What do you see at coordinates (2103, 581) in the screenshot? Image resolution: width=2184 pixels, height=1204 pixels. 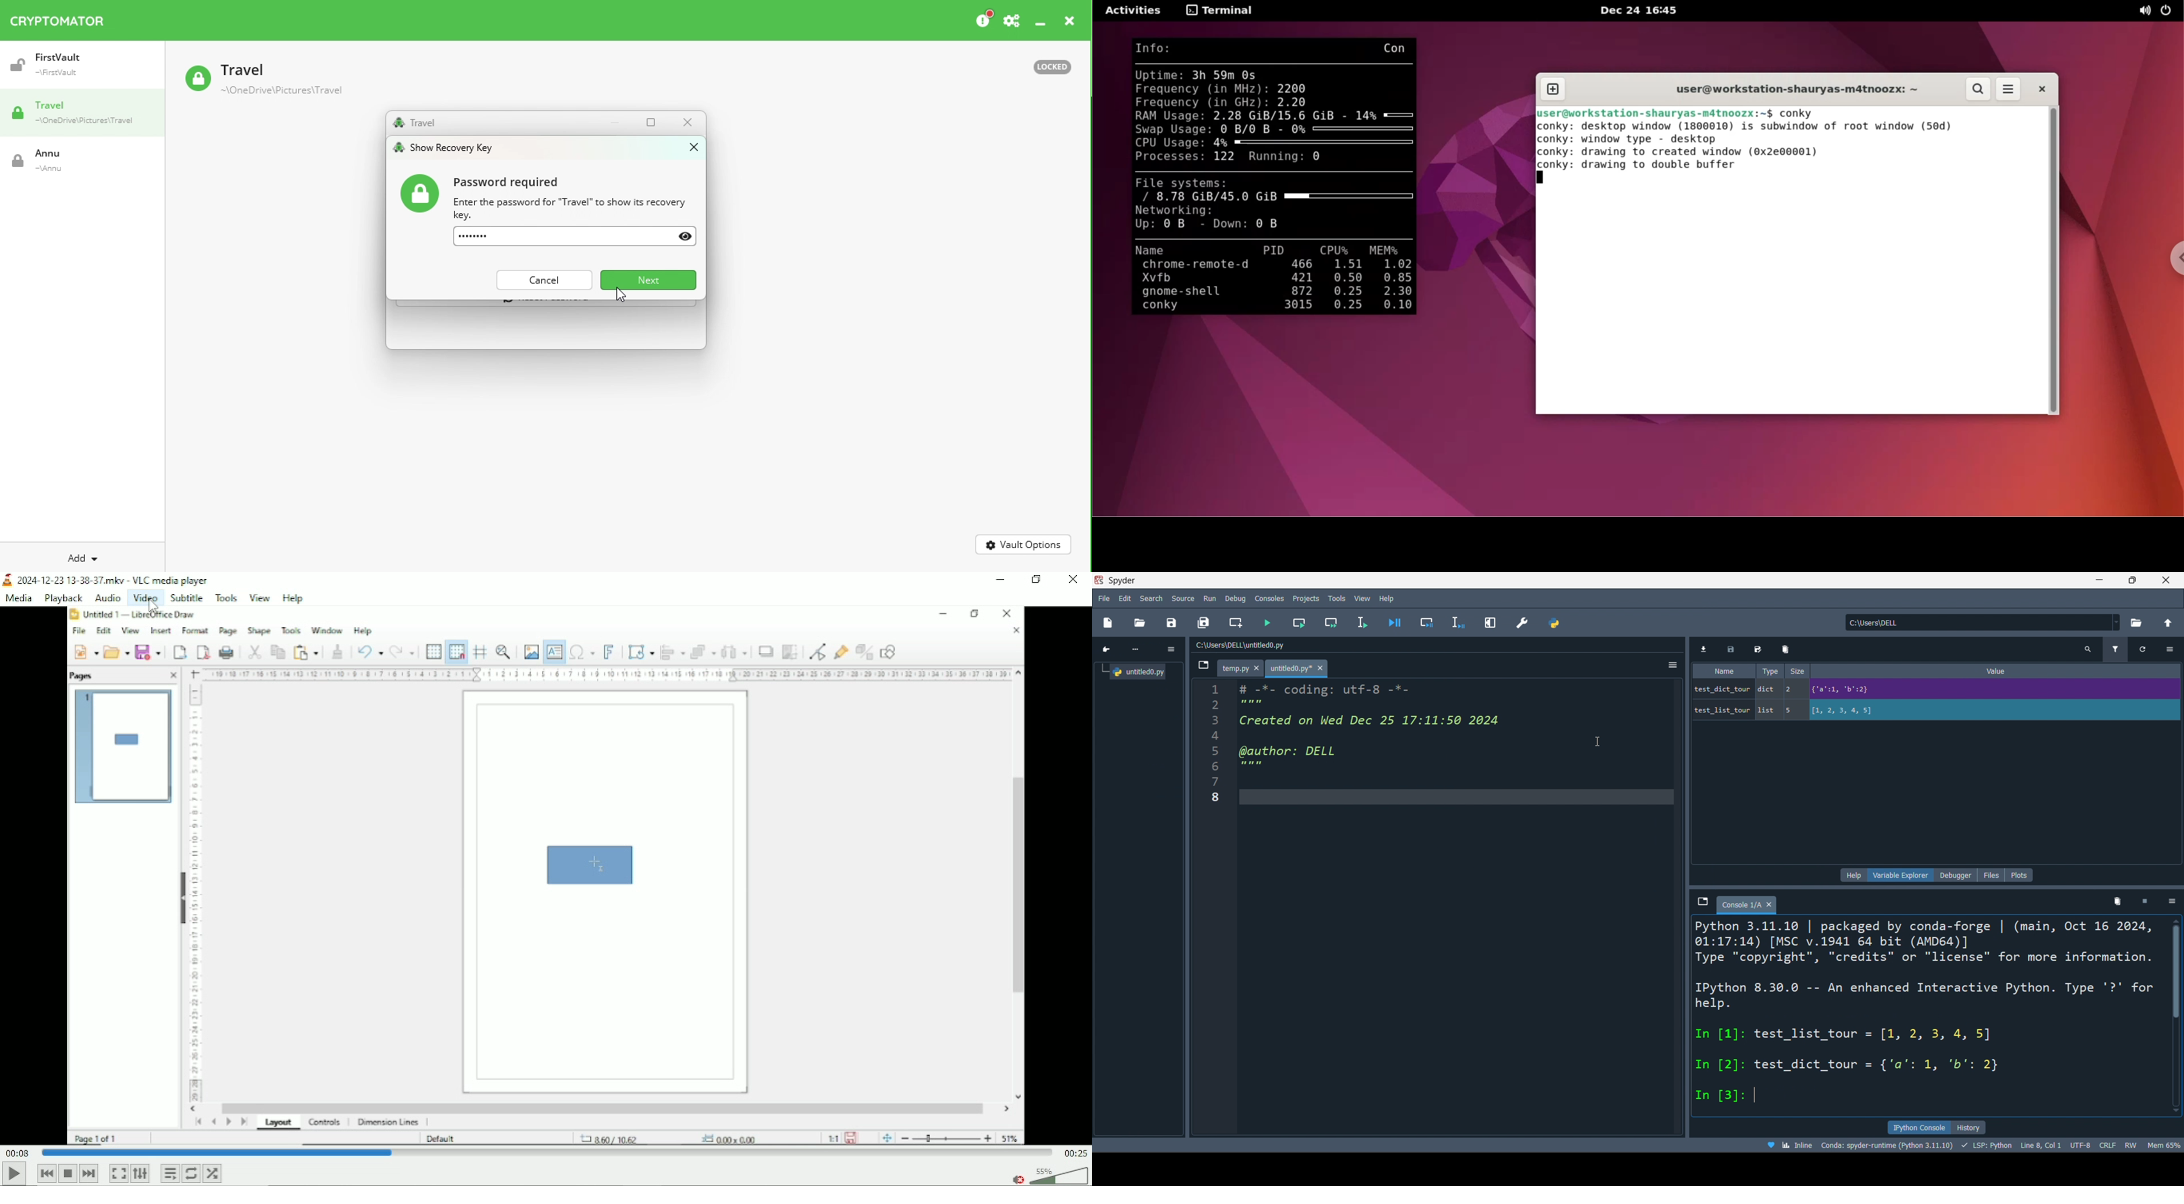 I see `minimize` at bounding box center [2103, 581].